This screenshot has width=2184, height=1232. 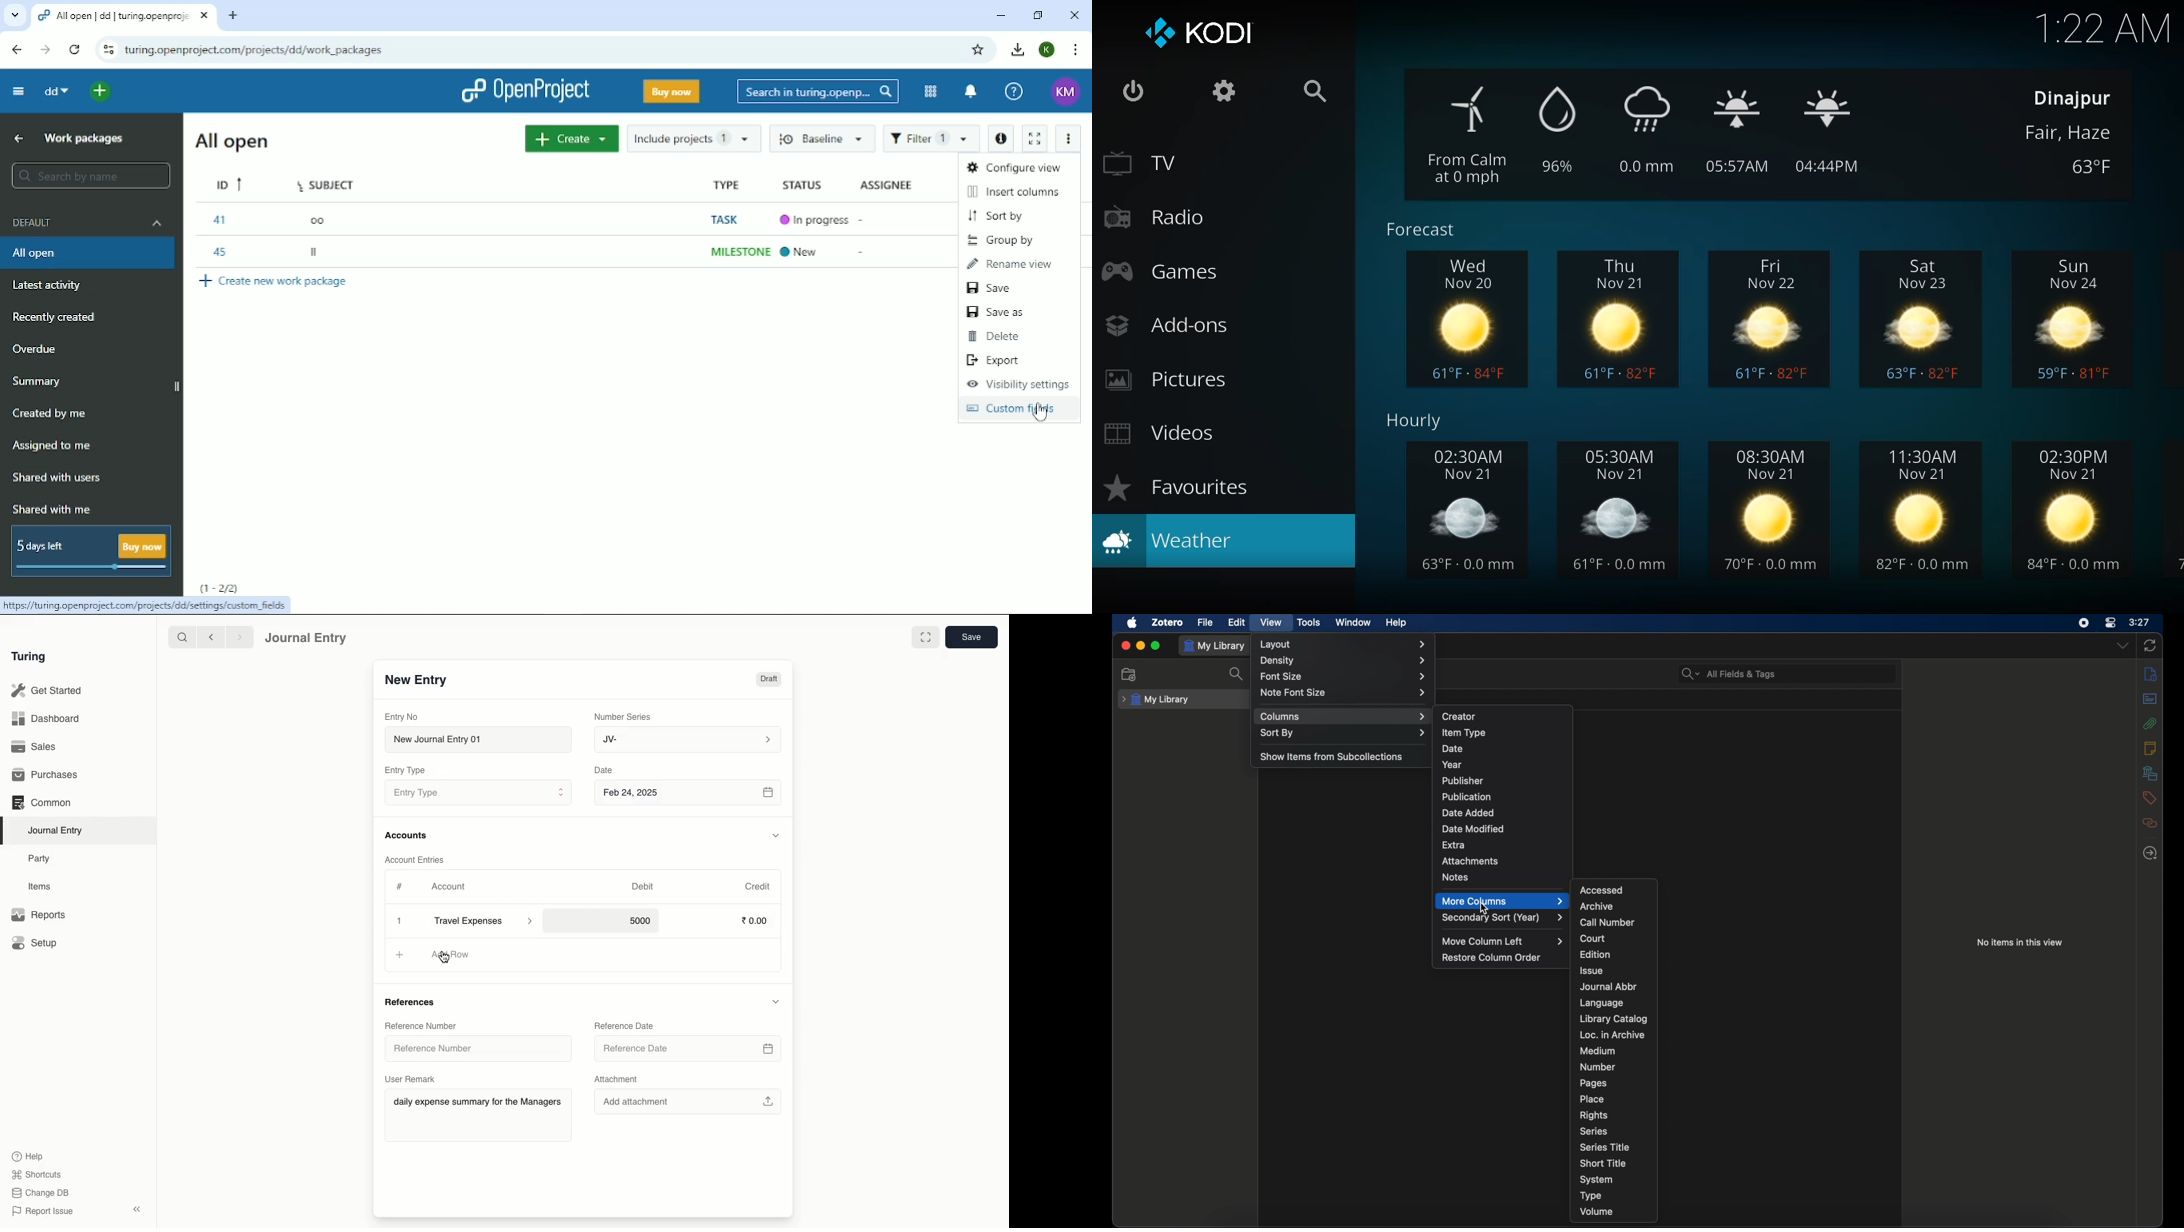 I want to click on Modules, so click(x=930, y=91).